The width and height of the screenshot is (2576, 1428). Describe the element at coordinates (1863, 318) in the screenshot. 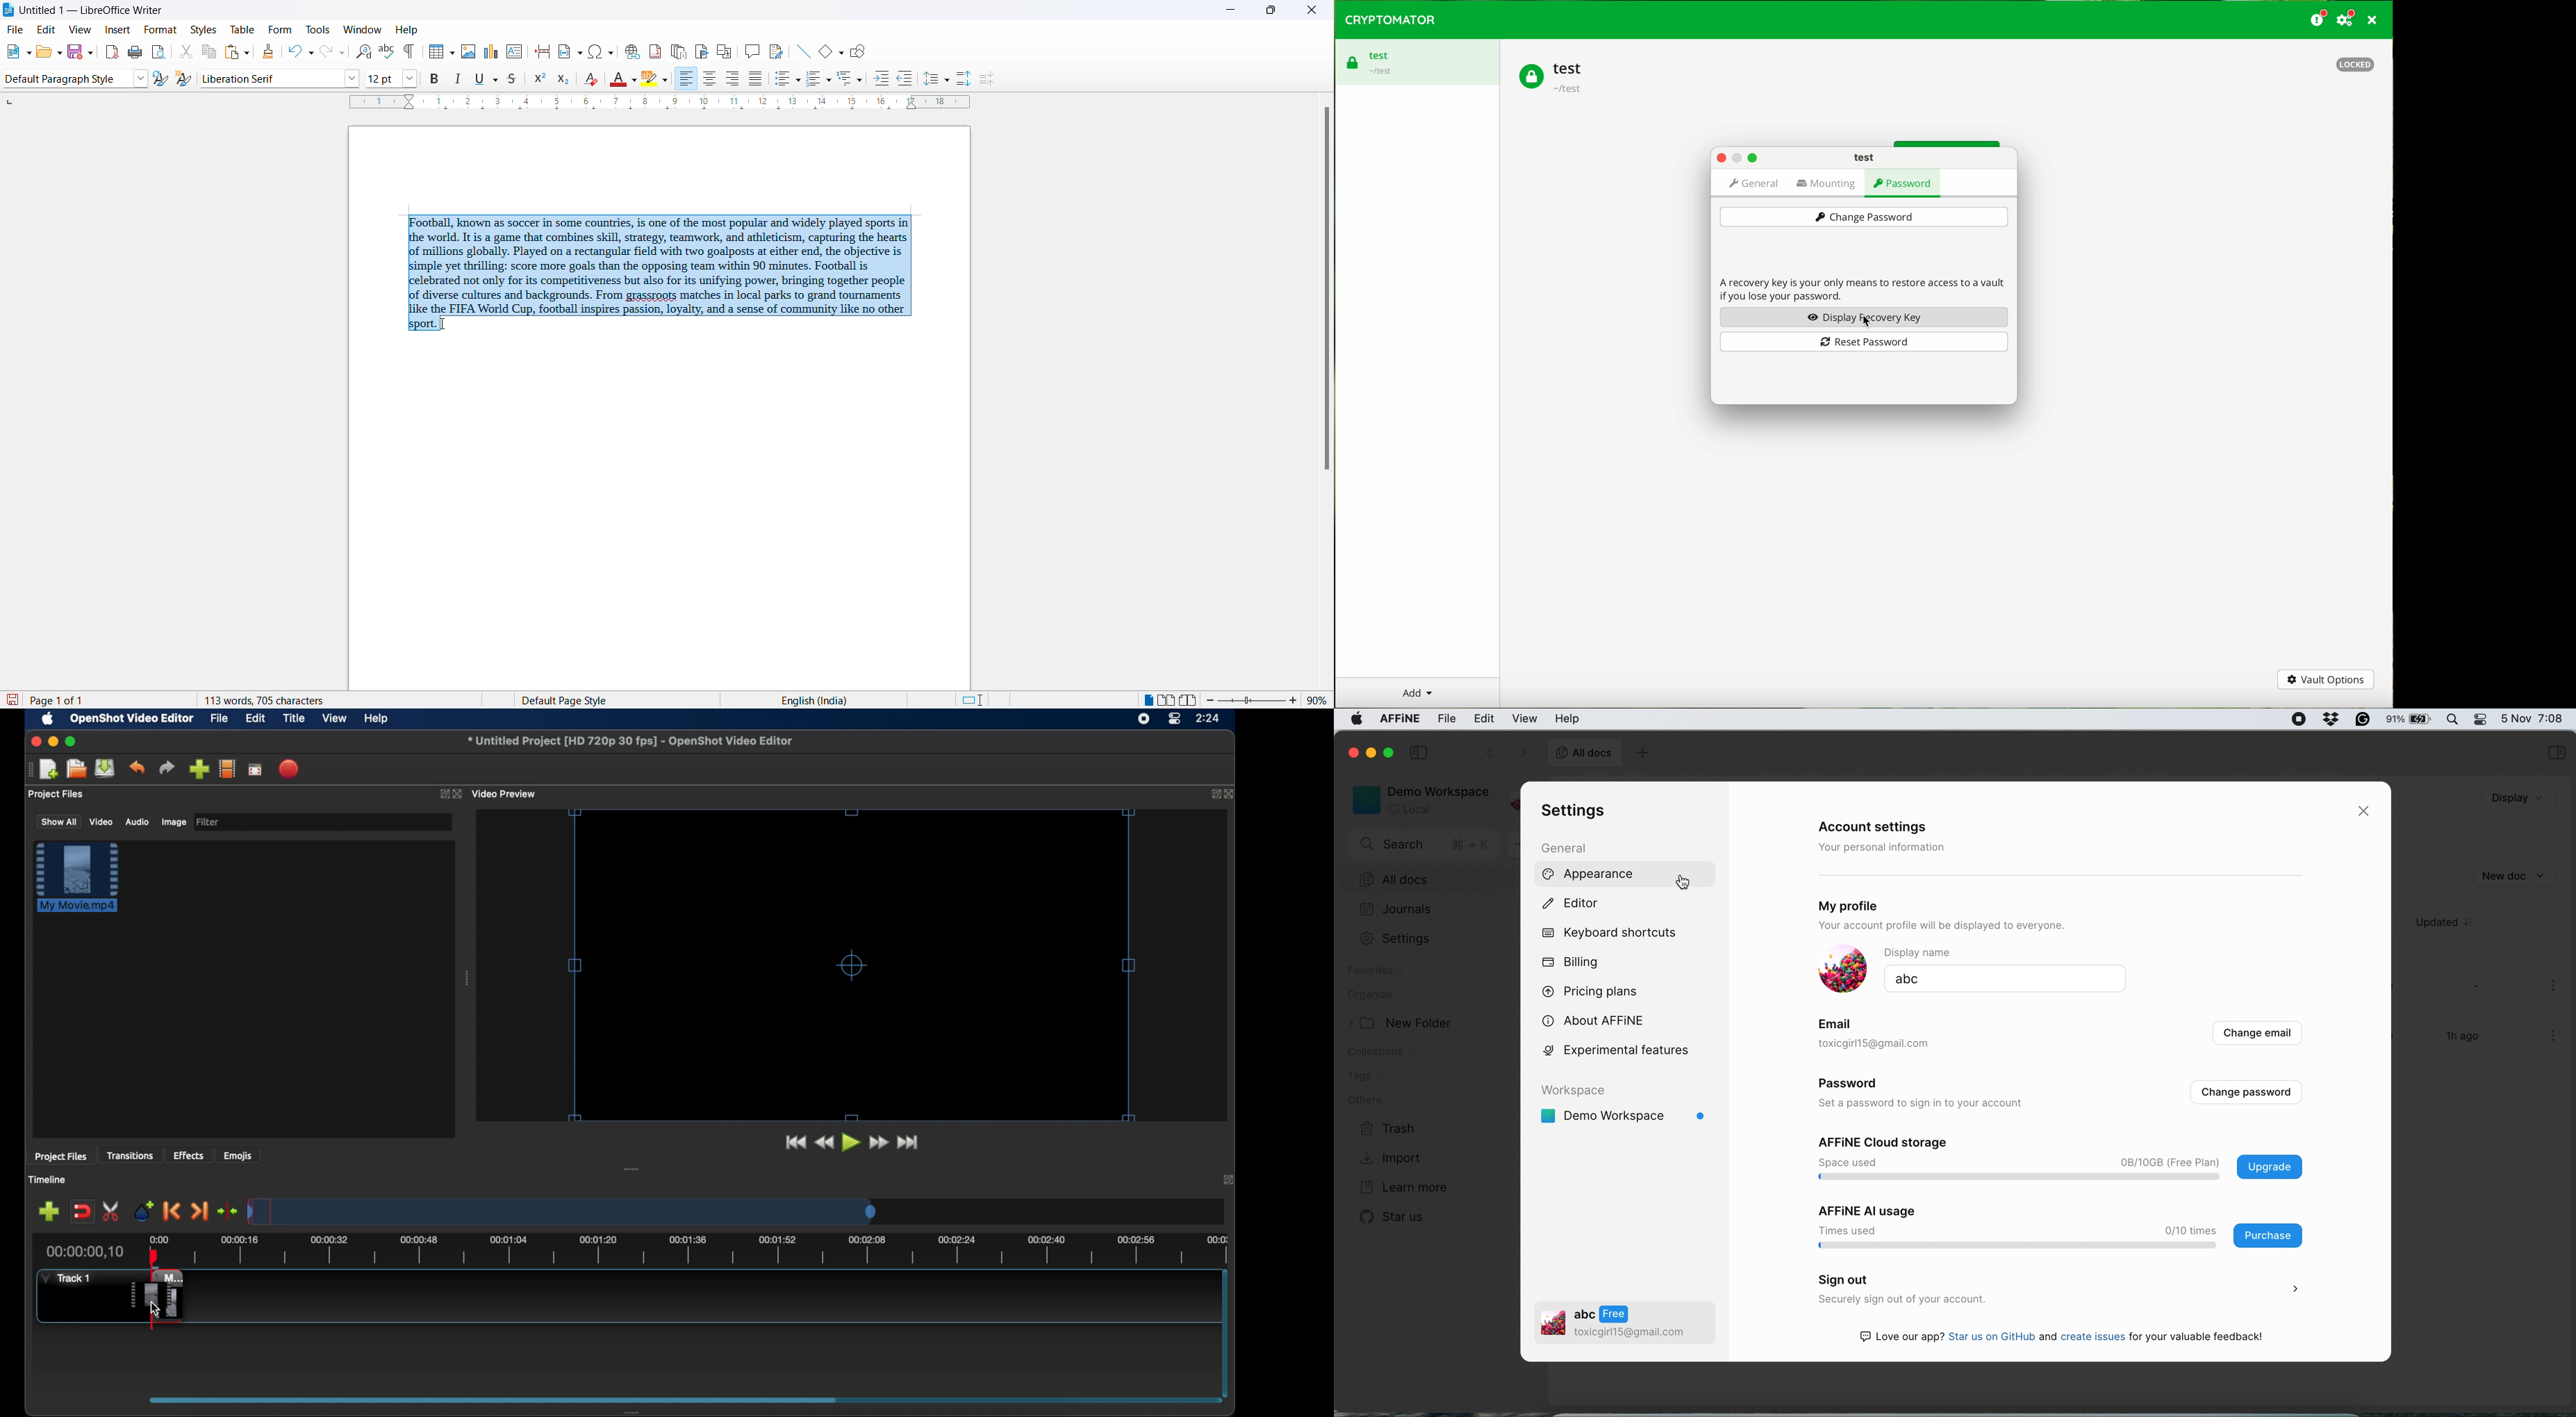

I see `display recovery key` at that location.